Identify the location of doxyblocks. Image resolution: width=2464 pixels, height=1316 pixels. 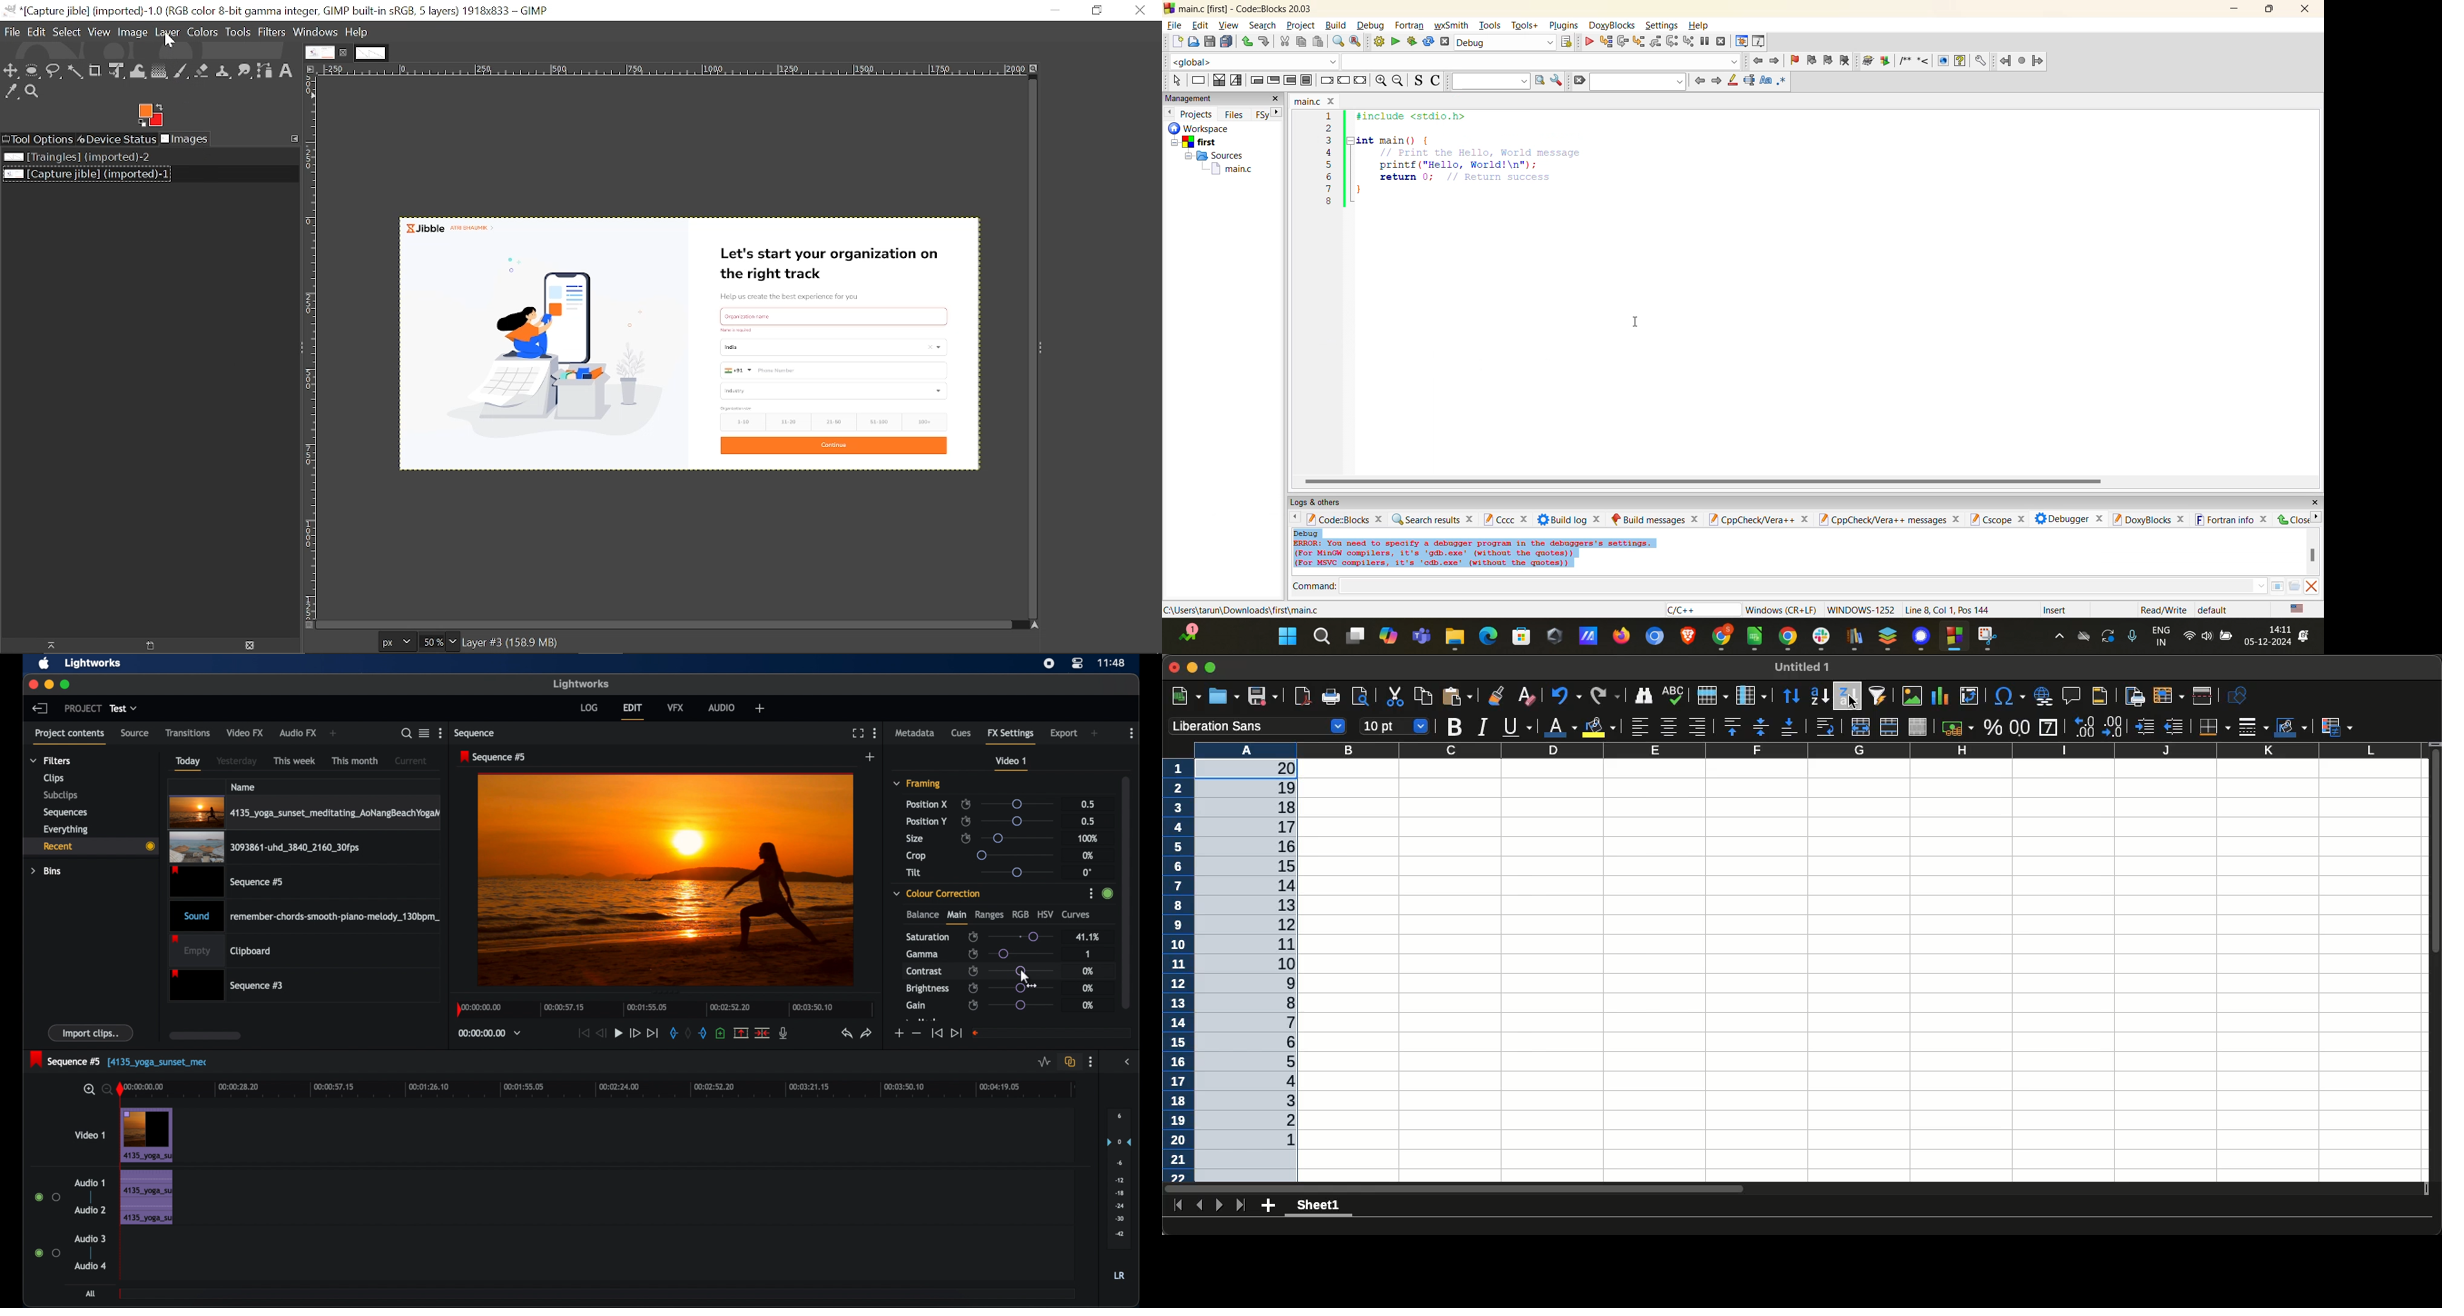
(1926, 61).